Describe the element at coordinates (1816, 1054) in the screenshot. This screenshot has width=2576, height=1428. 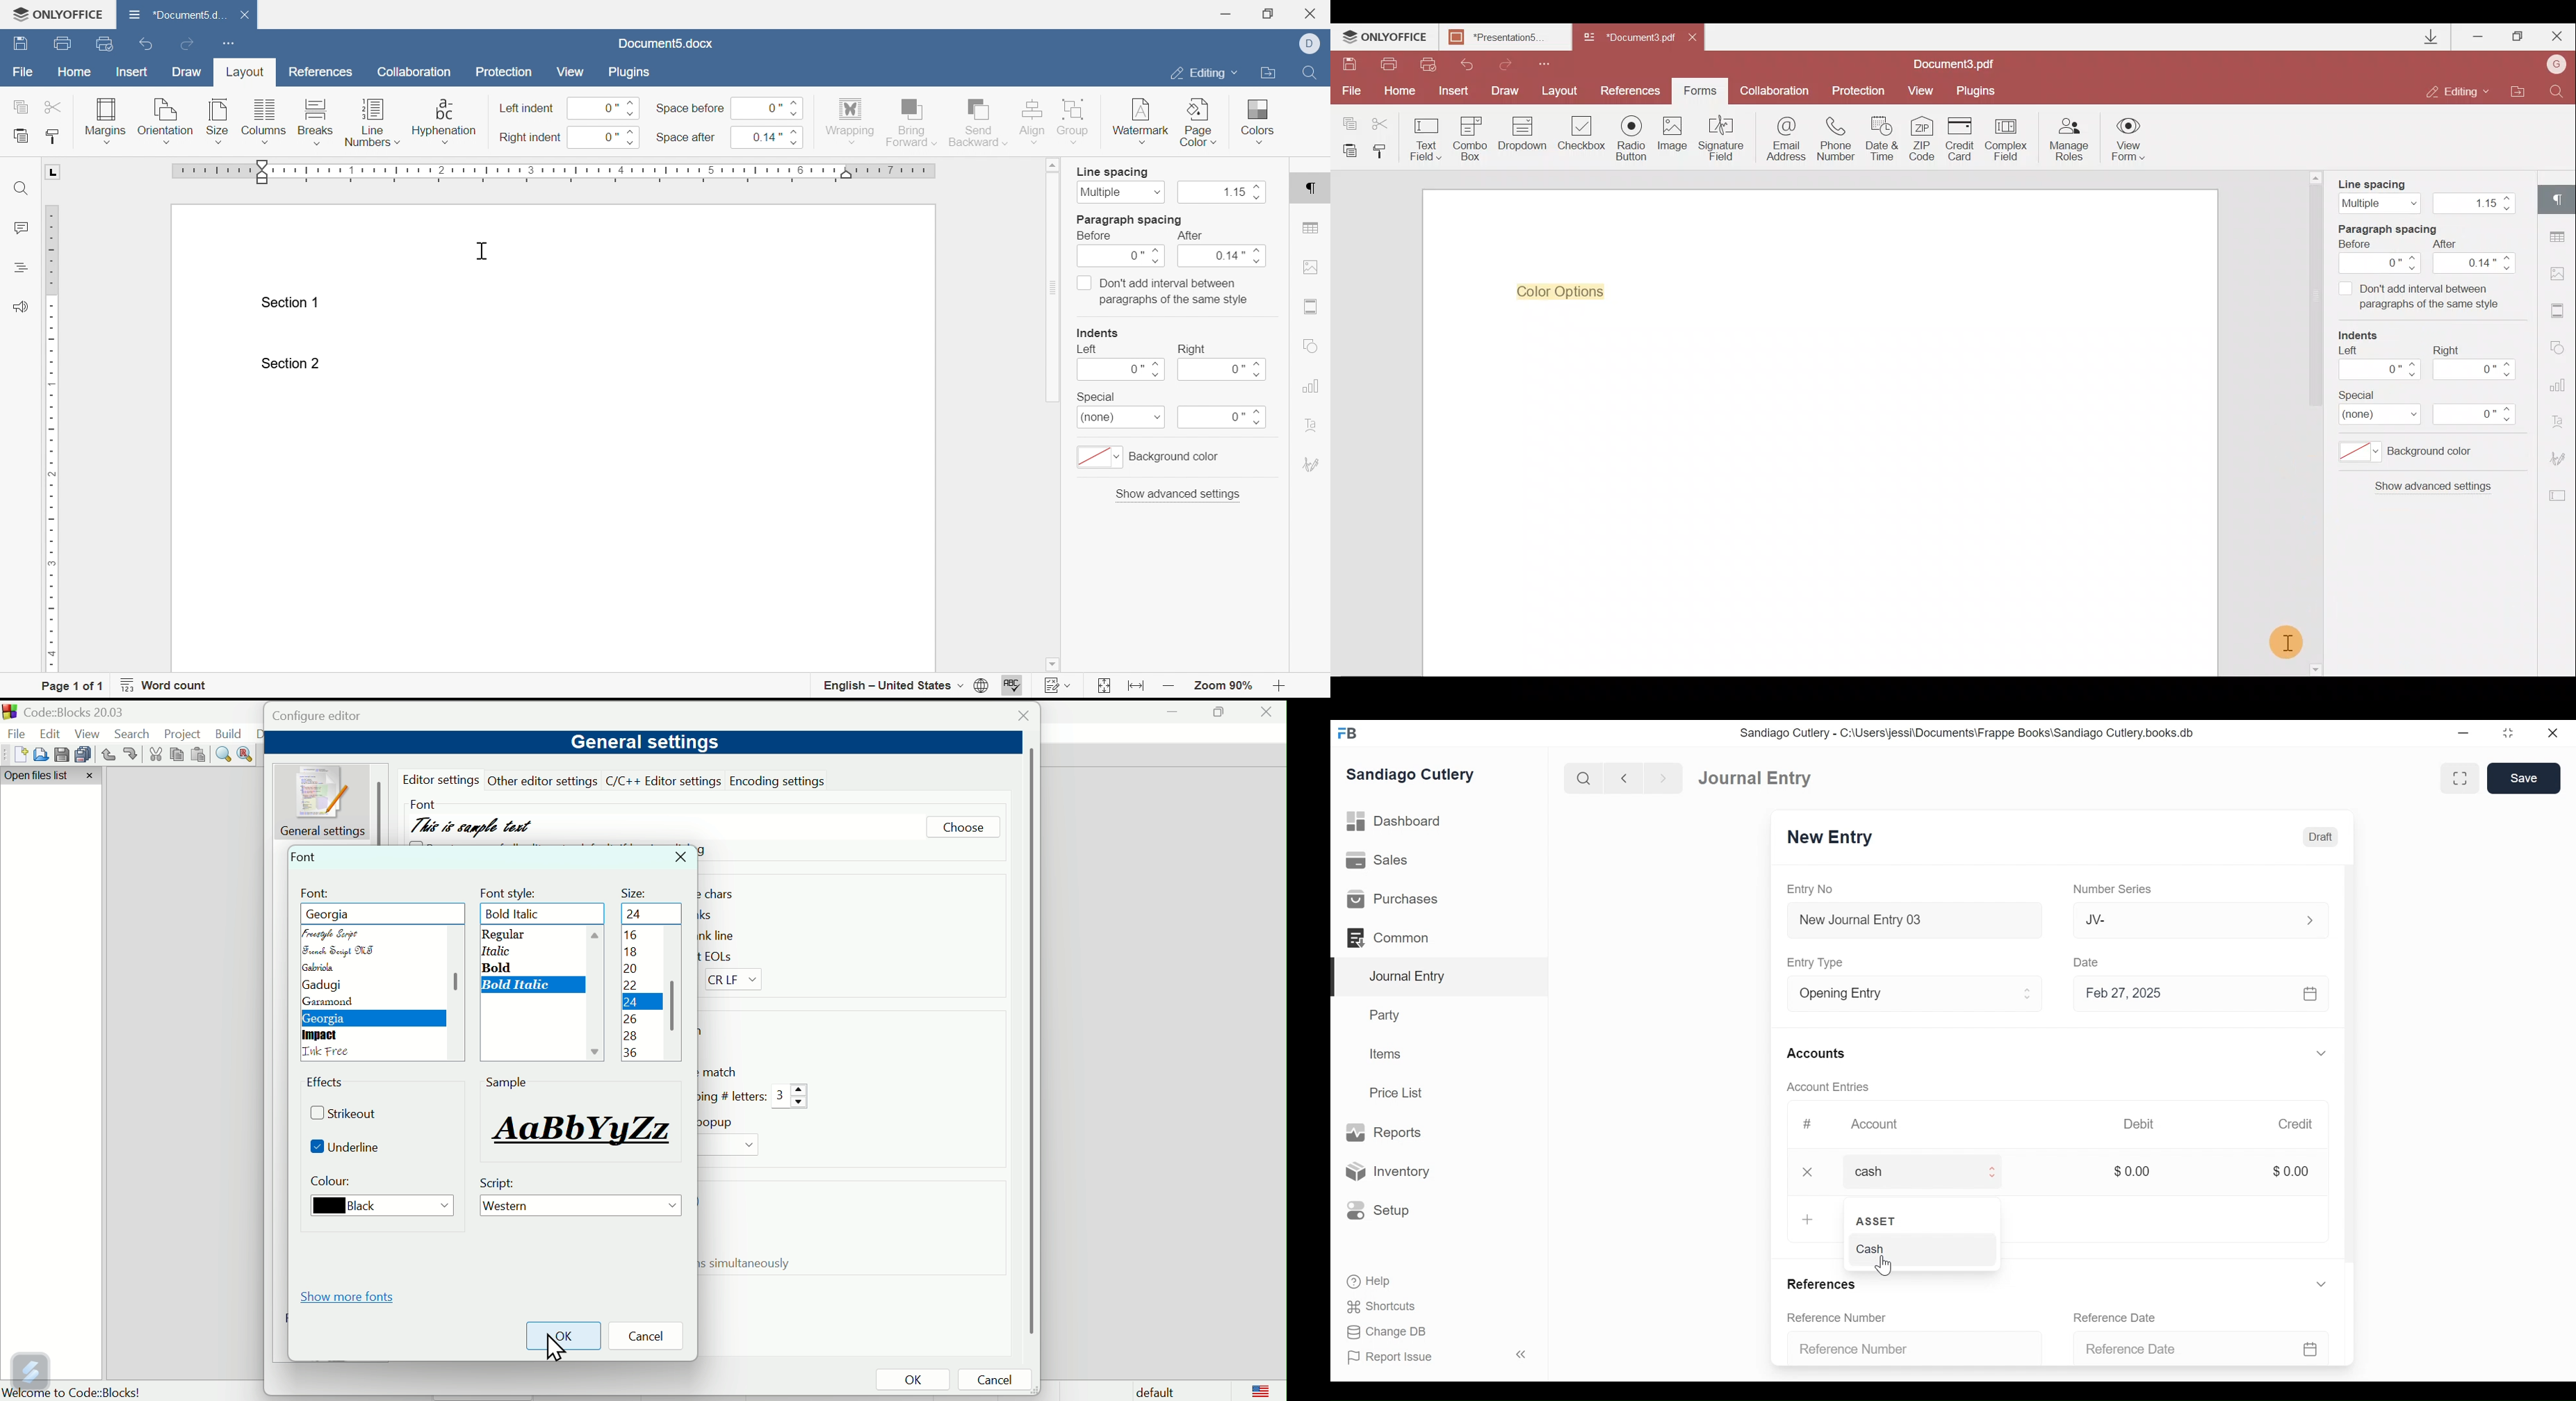
I see `Accounts` at that location.